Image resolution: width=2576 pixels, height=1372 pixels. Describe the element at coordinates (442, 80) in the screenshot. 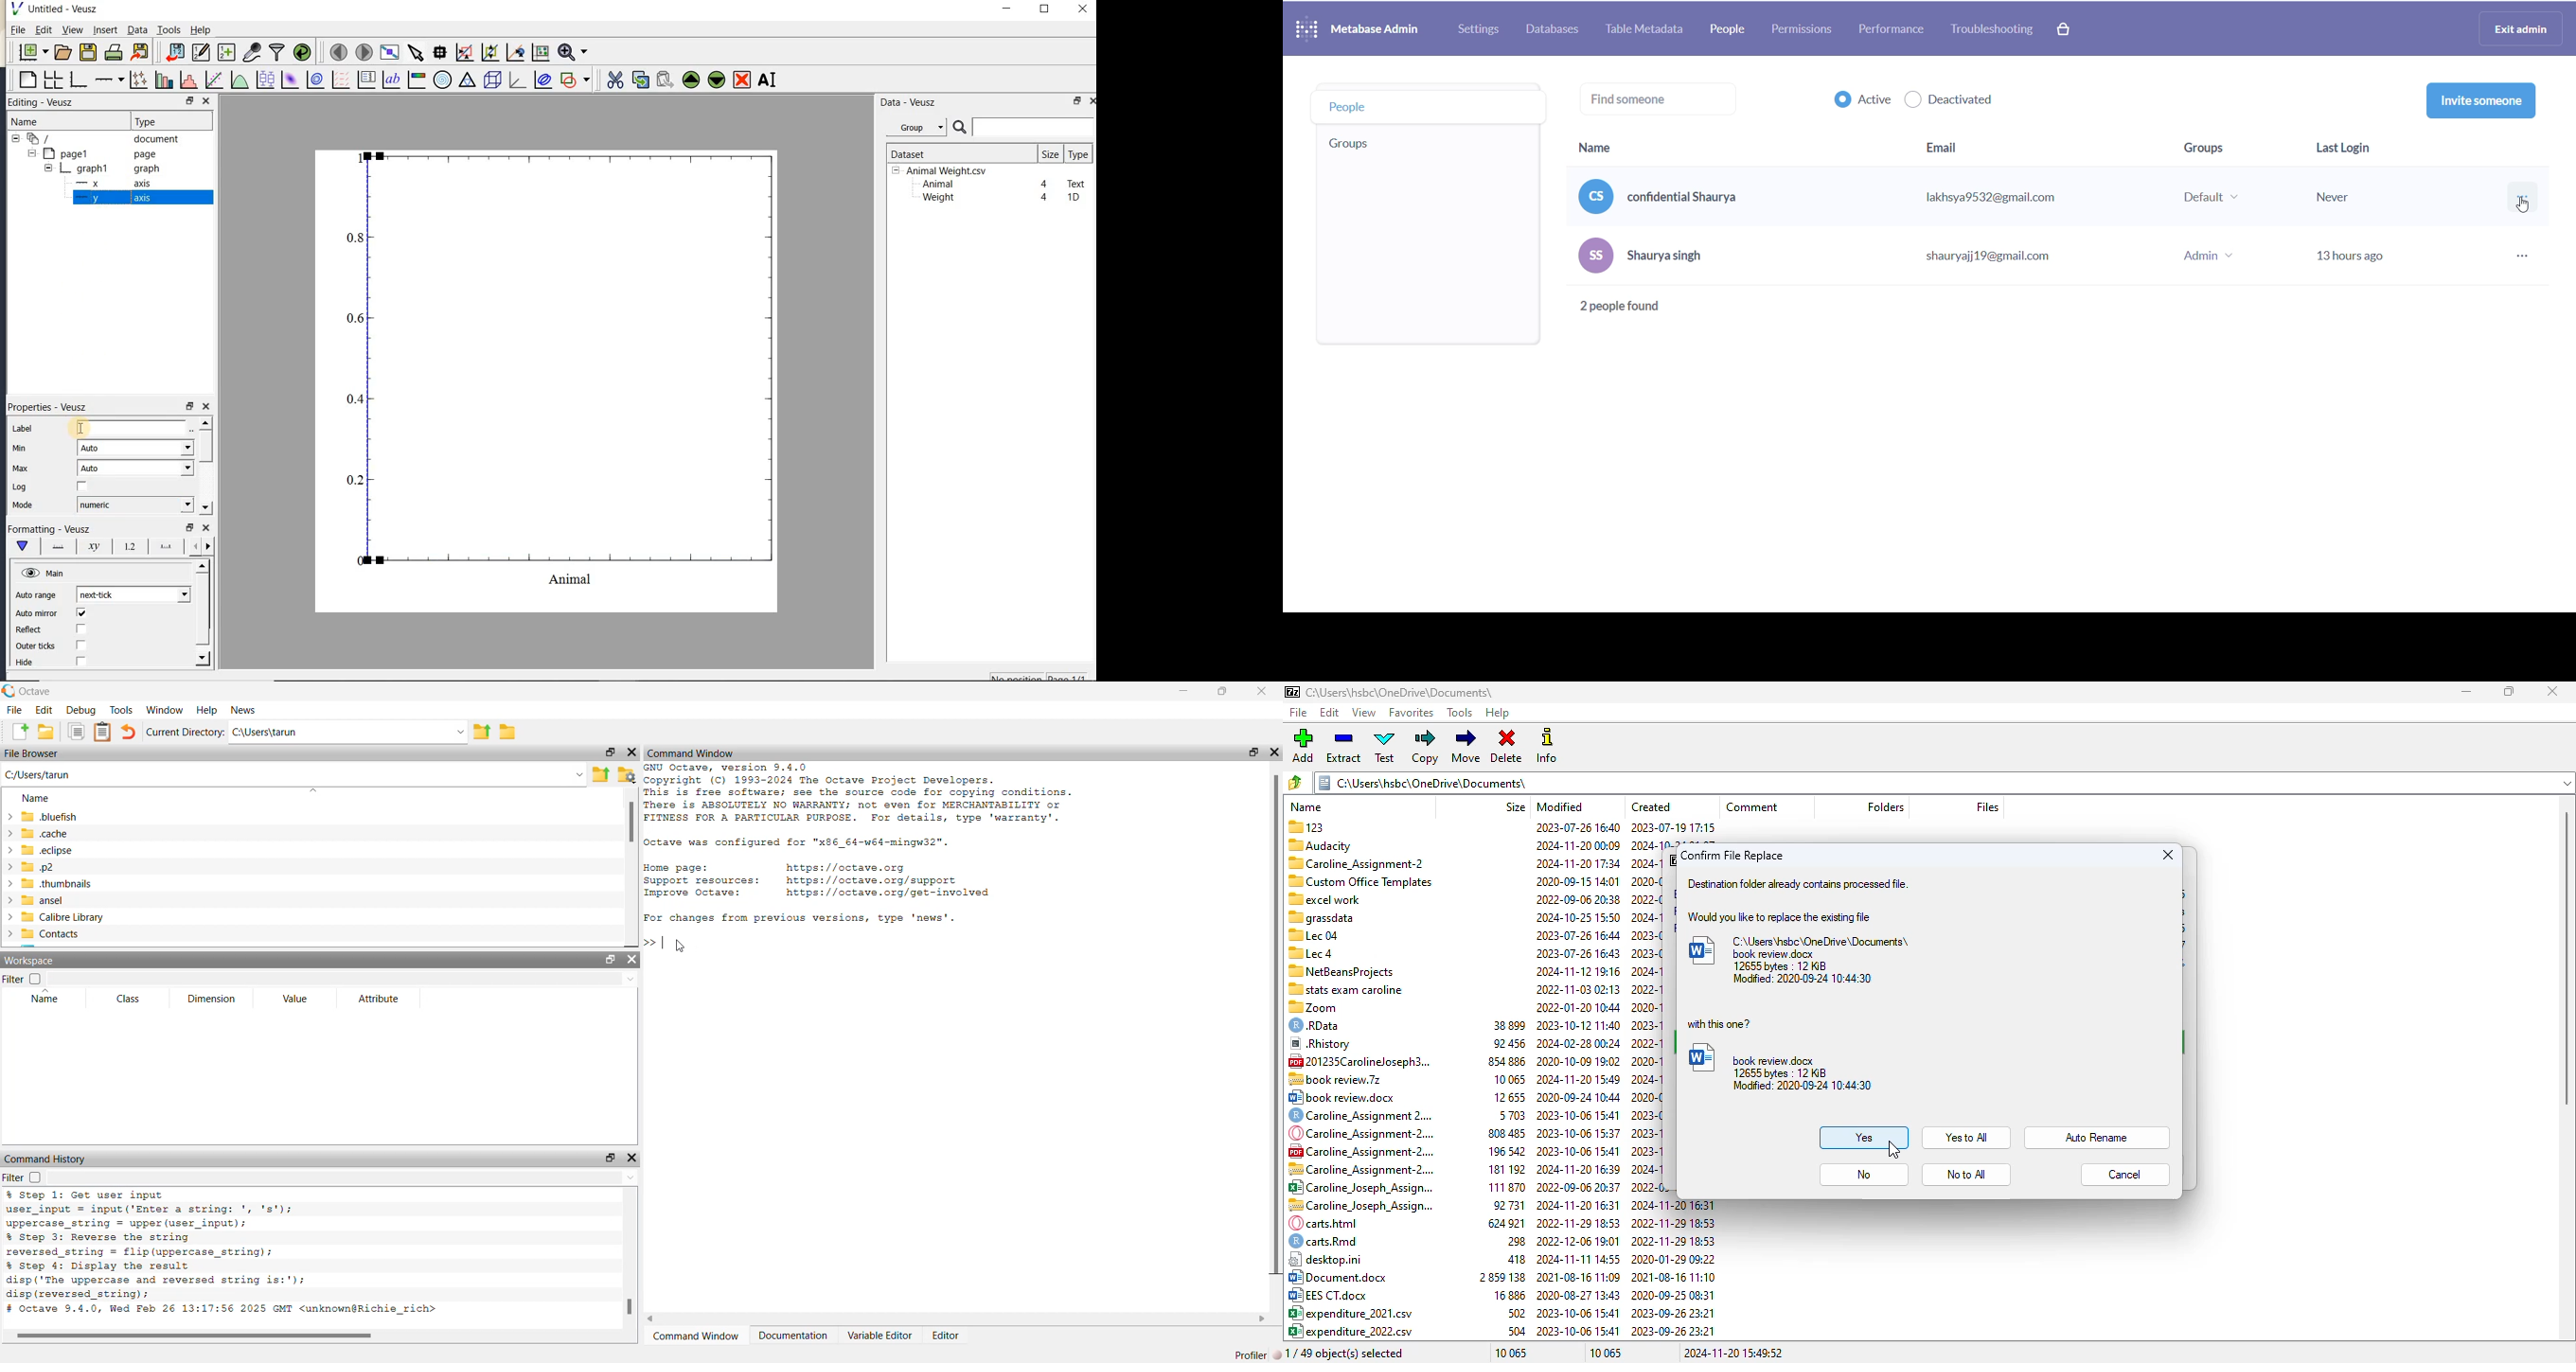

I see `polar graph` at that location.